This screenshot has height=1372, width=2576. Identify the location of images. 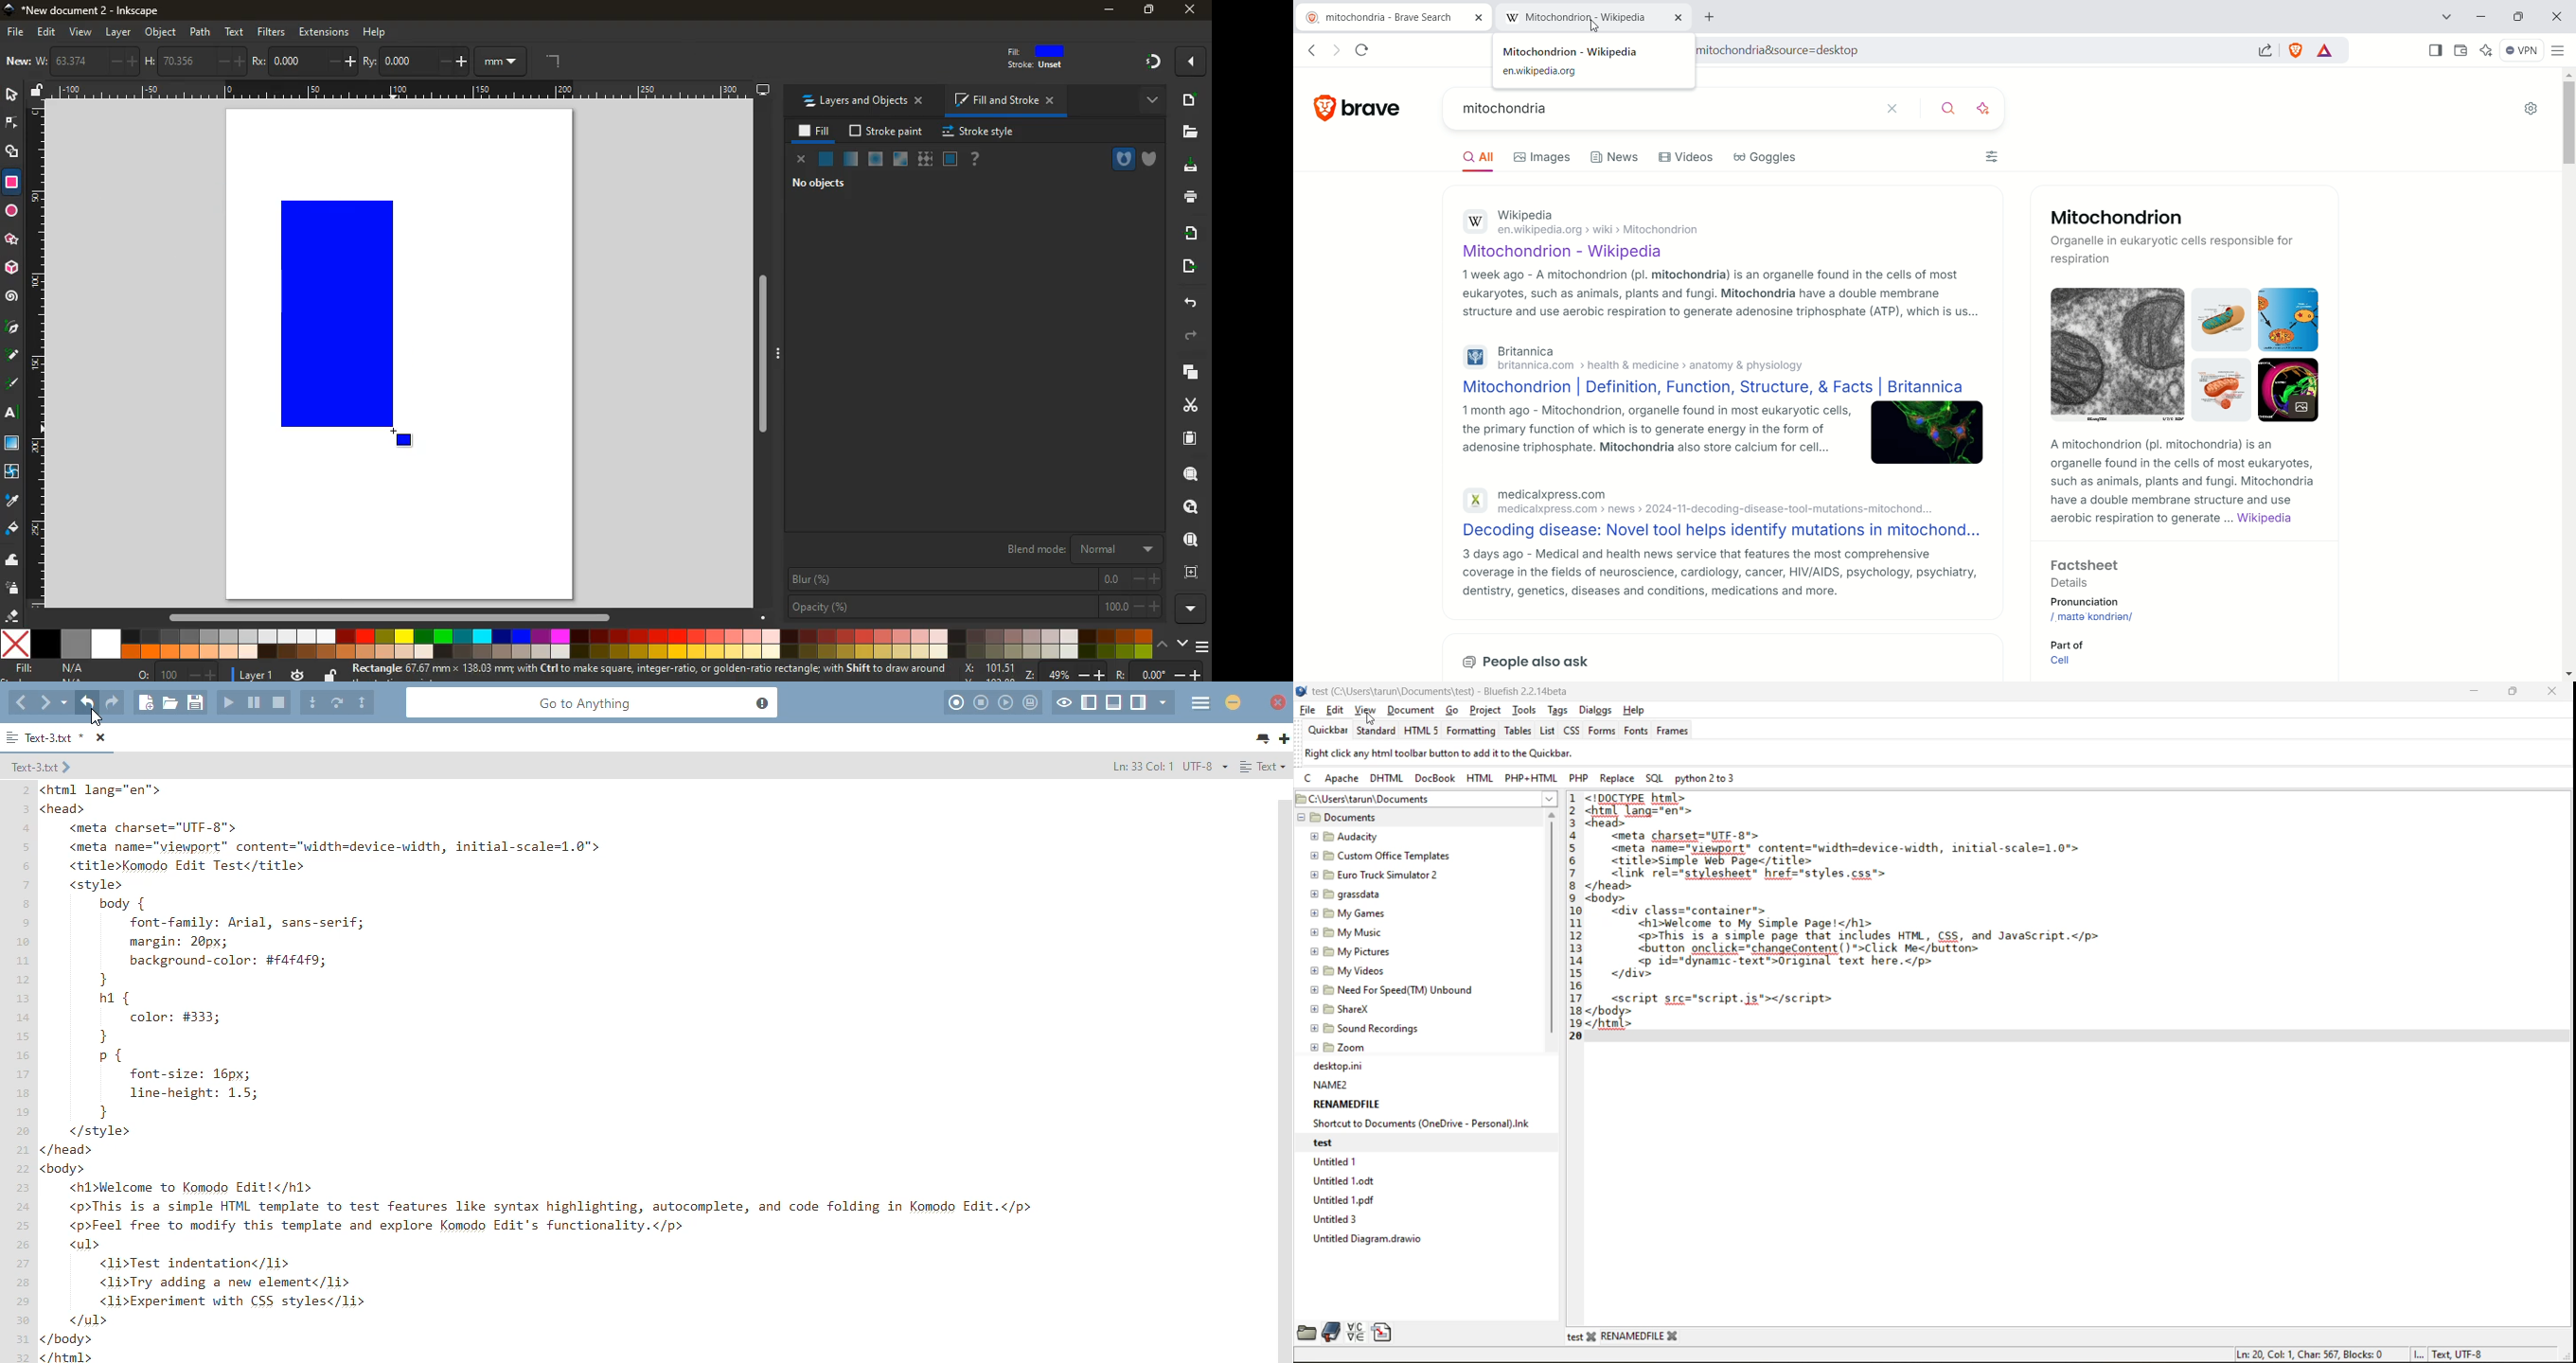
(1543, 158).